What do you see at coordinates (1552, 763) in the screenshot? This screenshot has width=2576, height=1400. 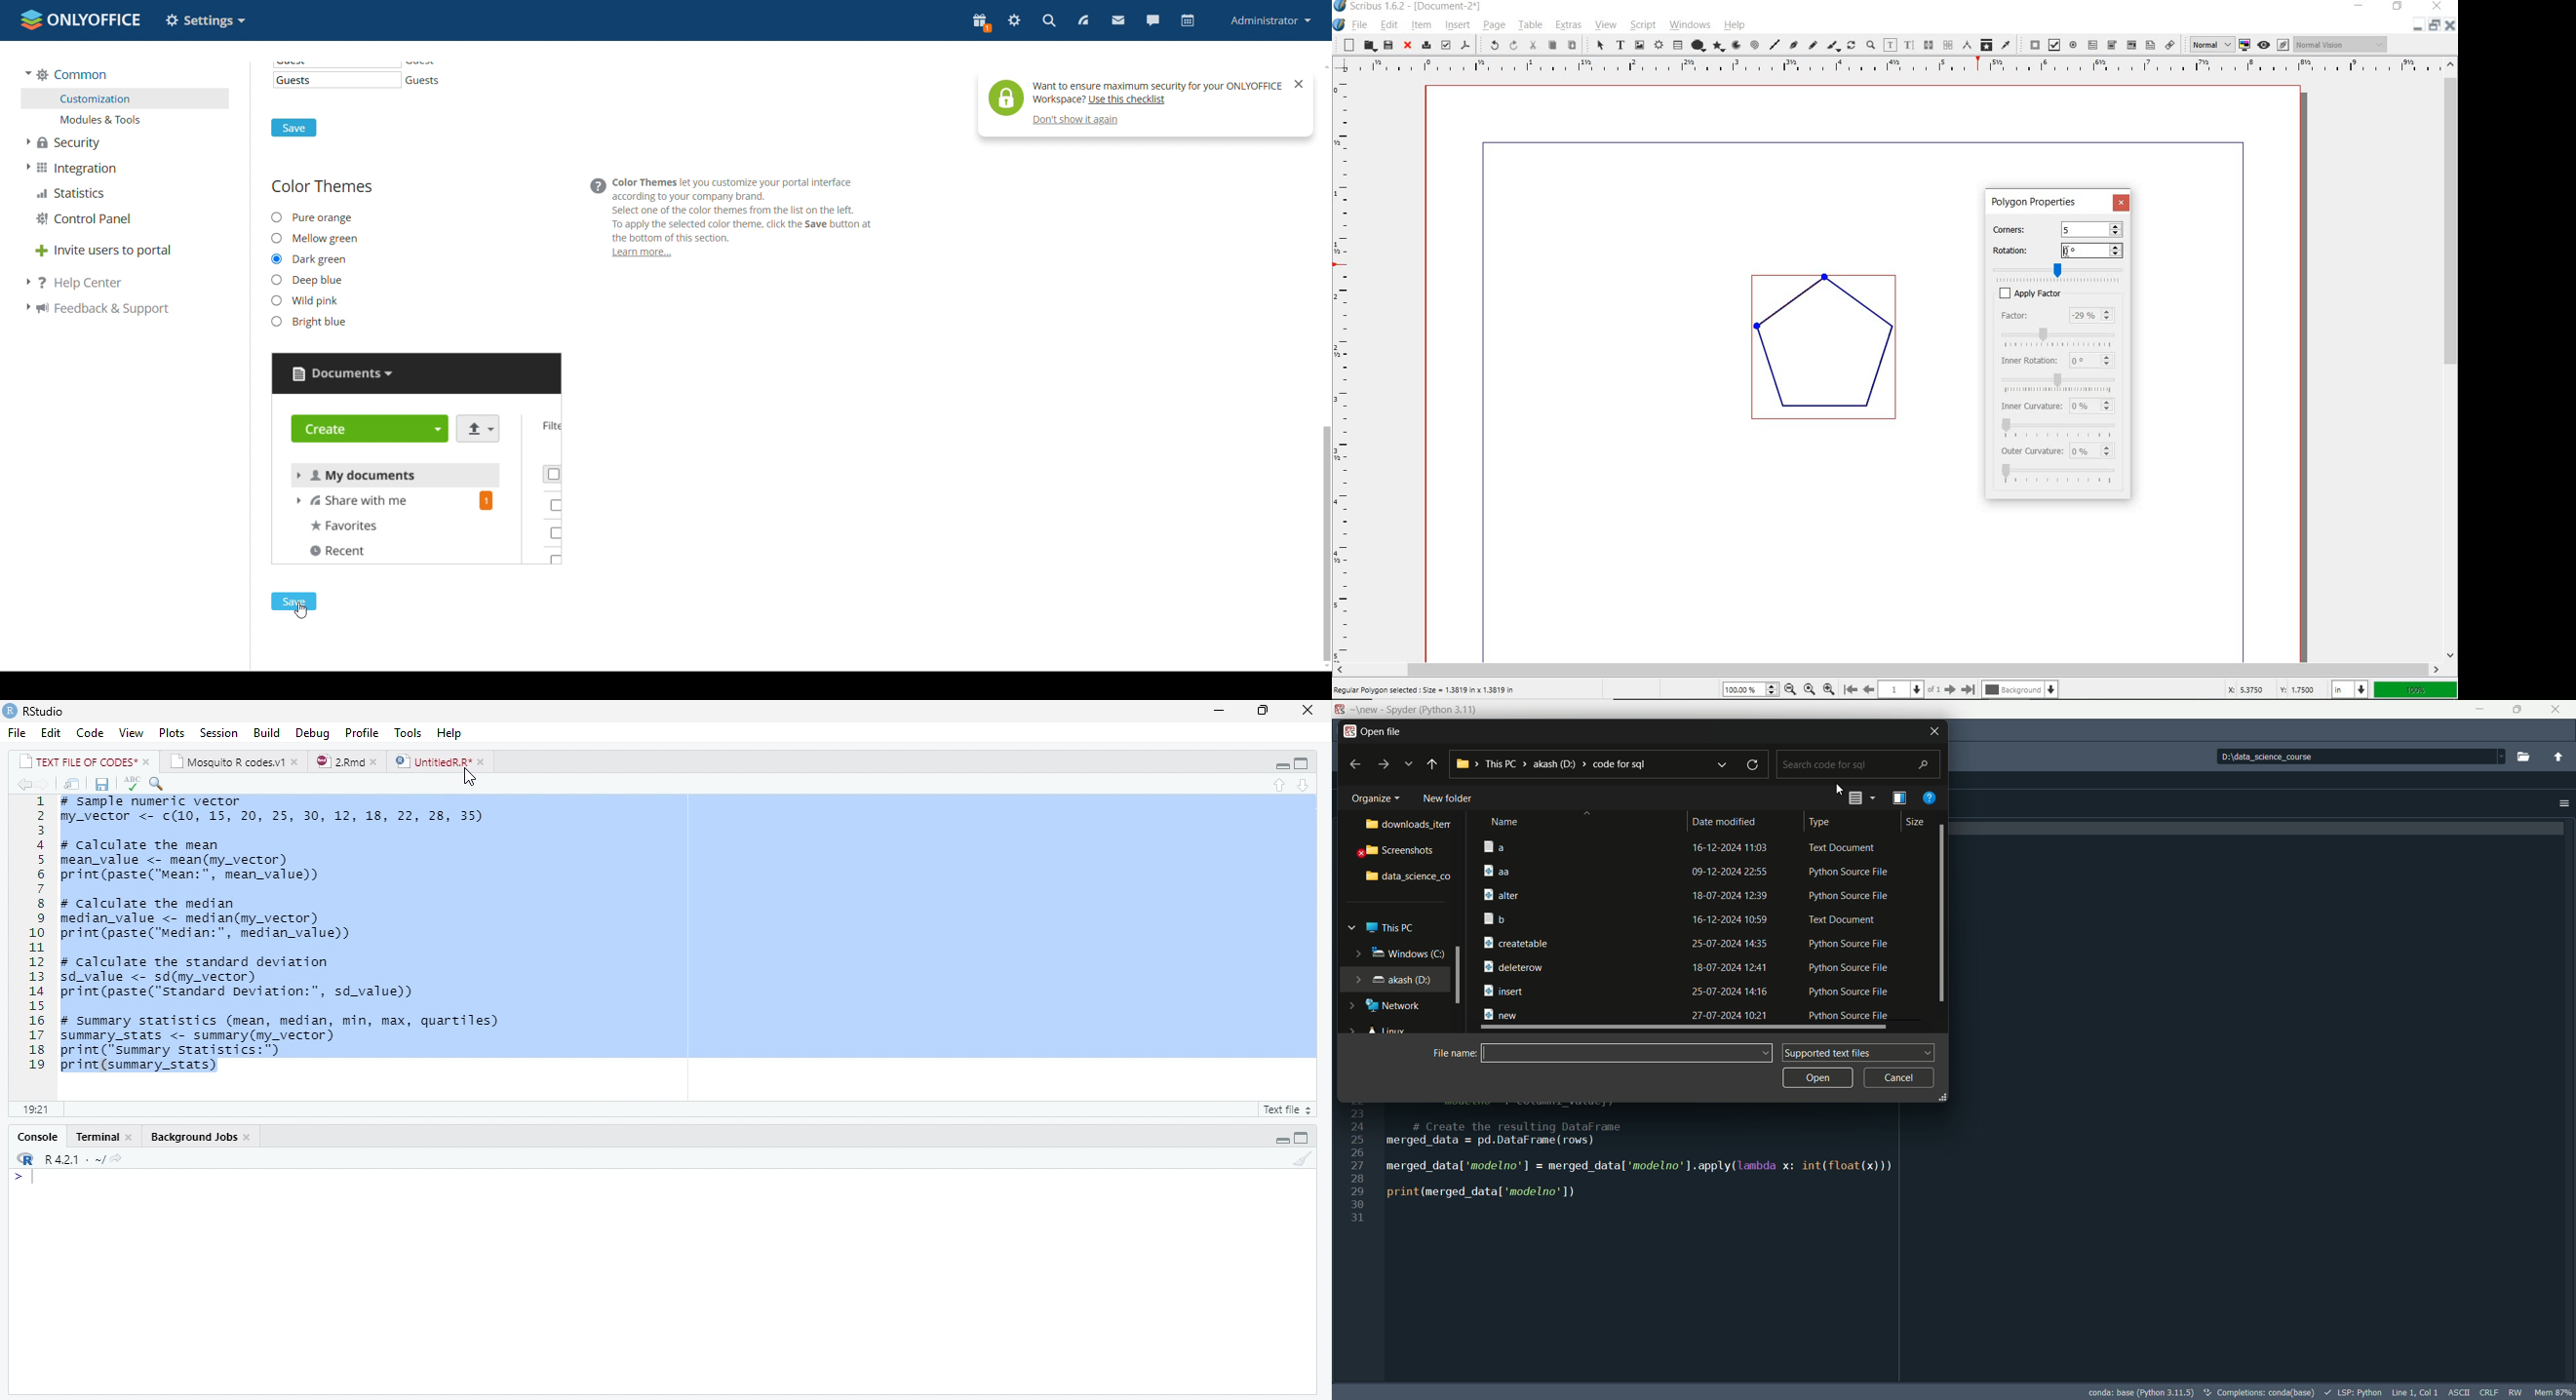 I see `Fle directory` at bounding box center [1552, 763].